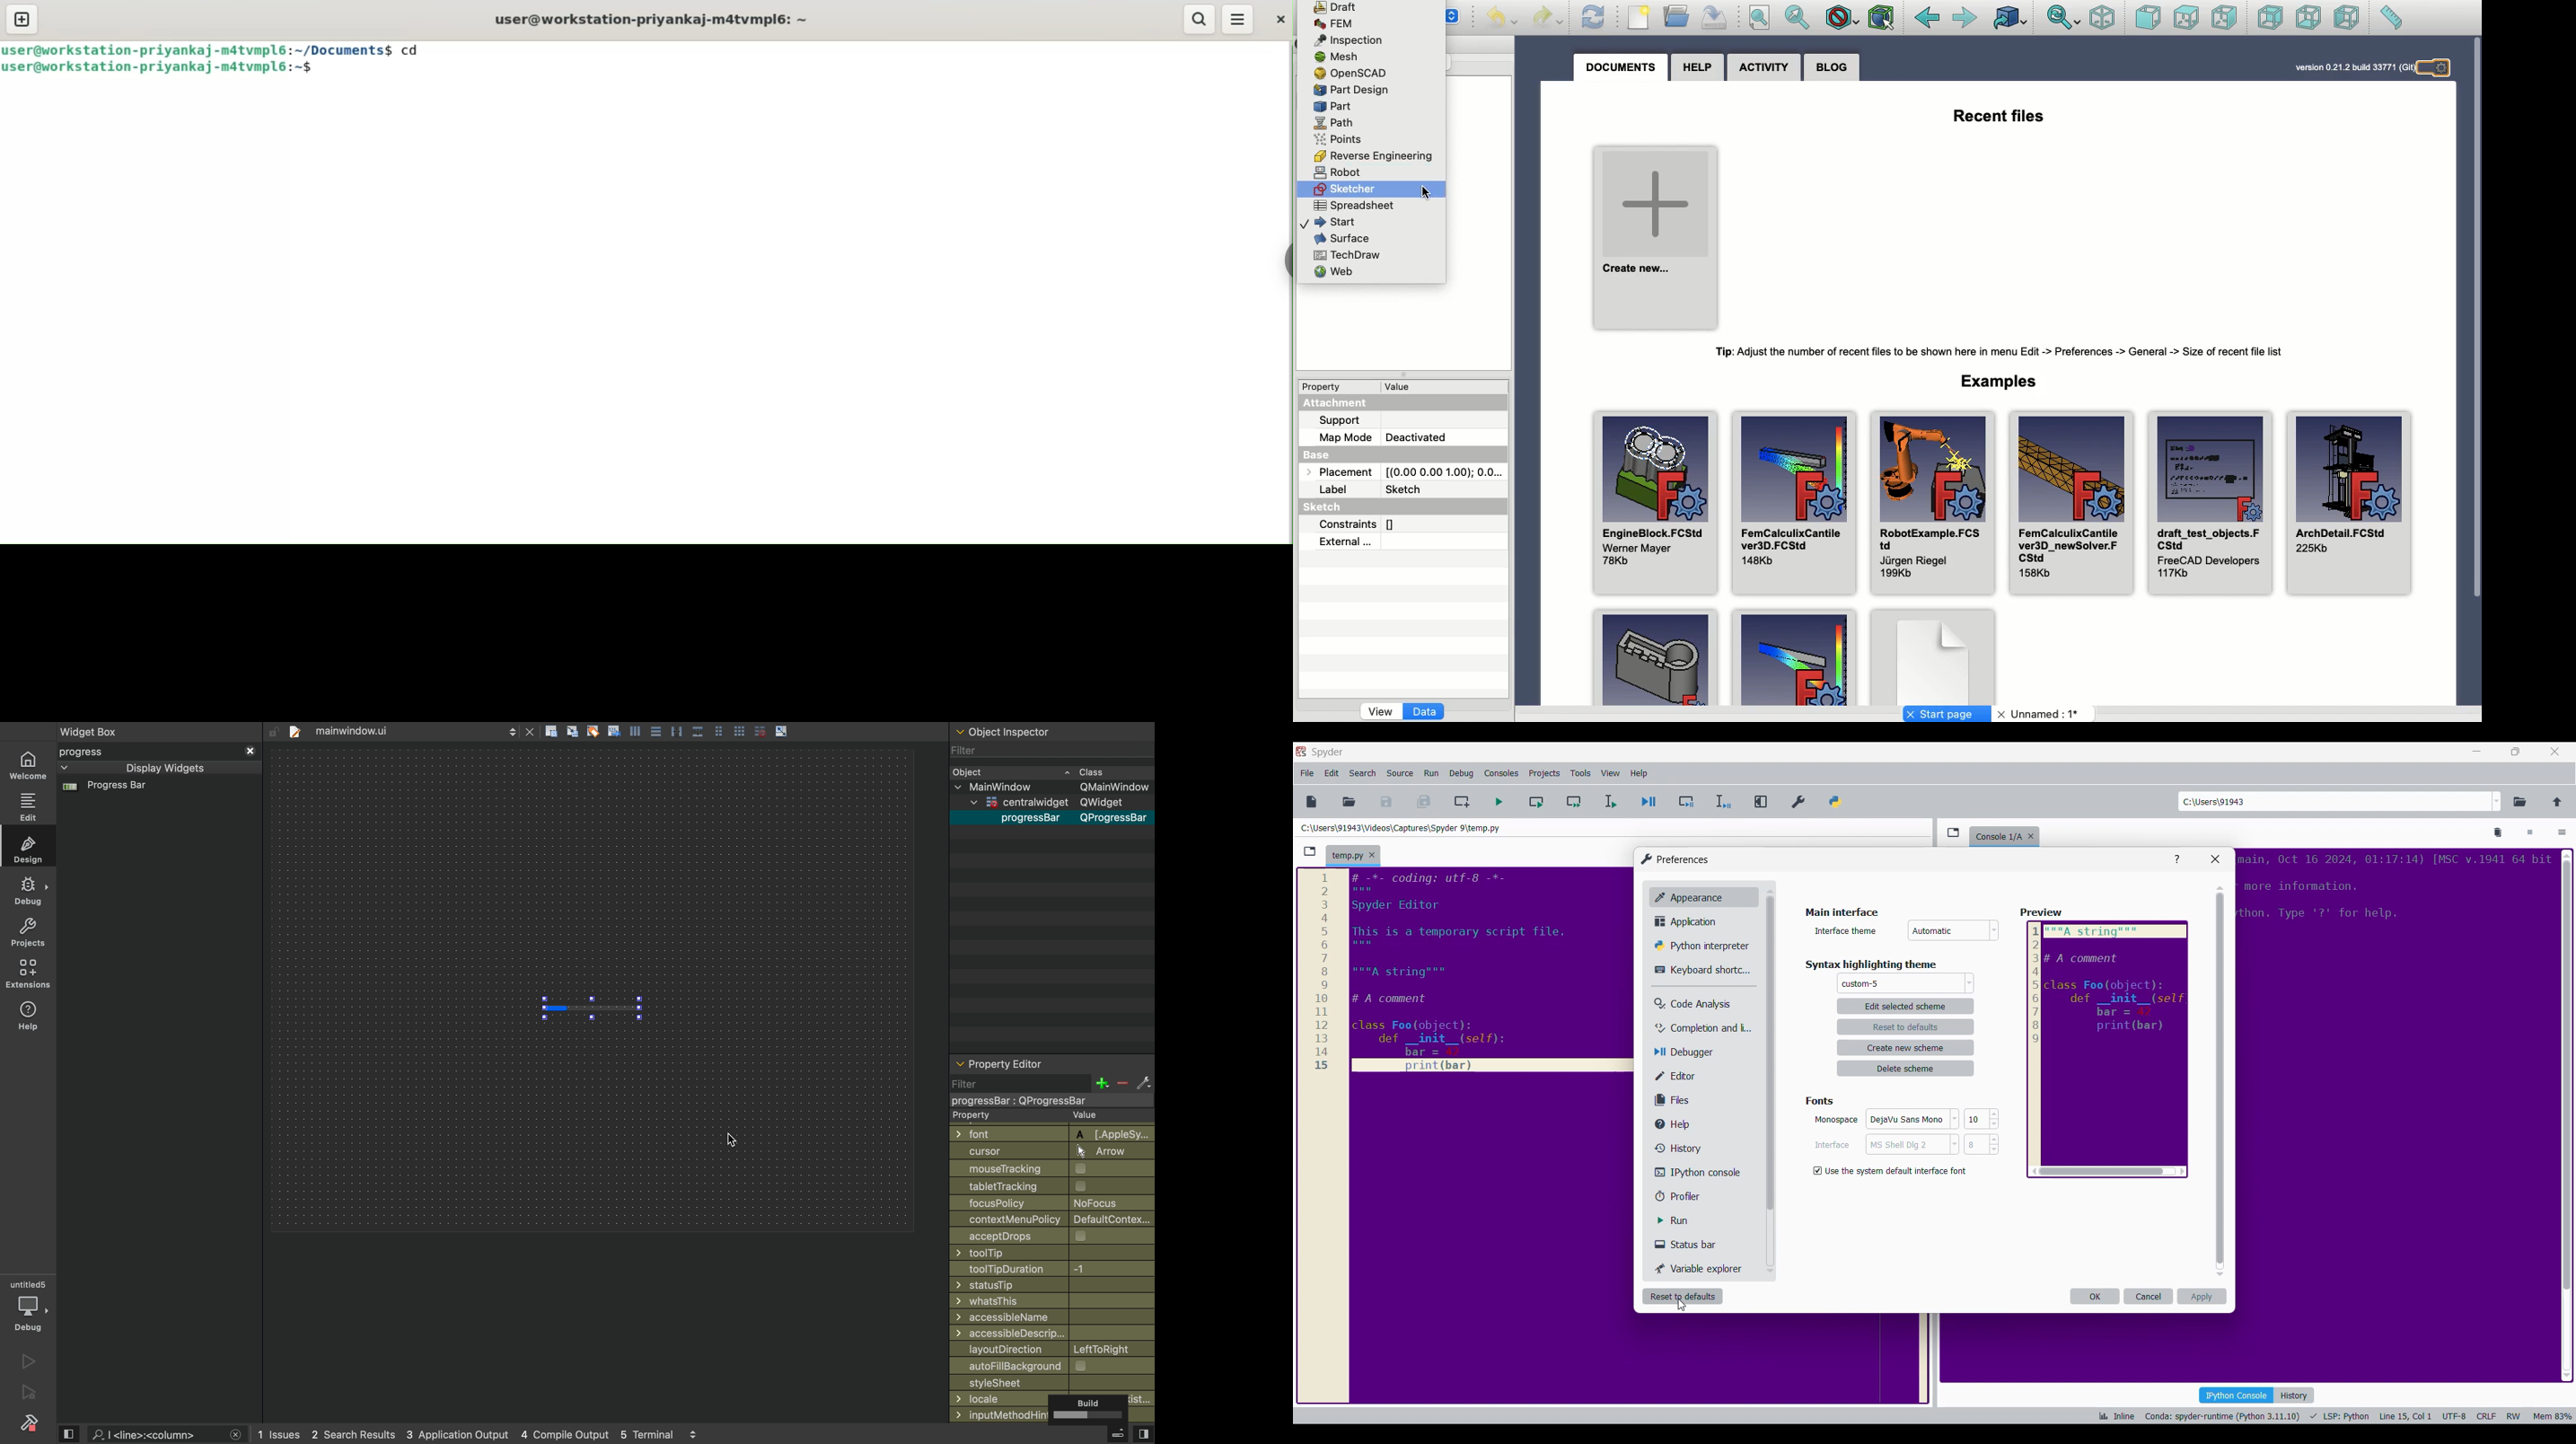 Image resolution: width=2576 pixels, height=1456 pixels. What do you see at coordinates (1639, 17) in the screenshot?
I see `New` at bounding box center [1639, 17].